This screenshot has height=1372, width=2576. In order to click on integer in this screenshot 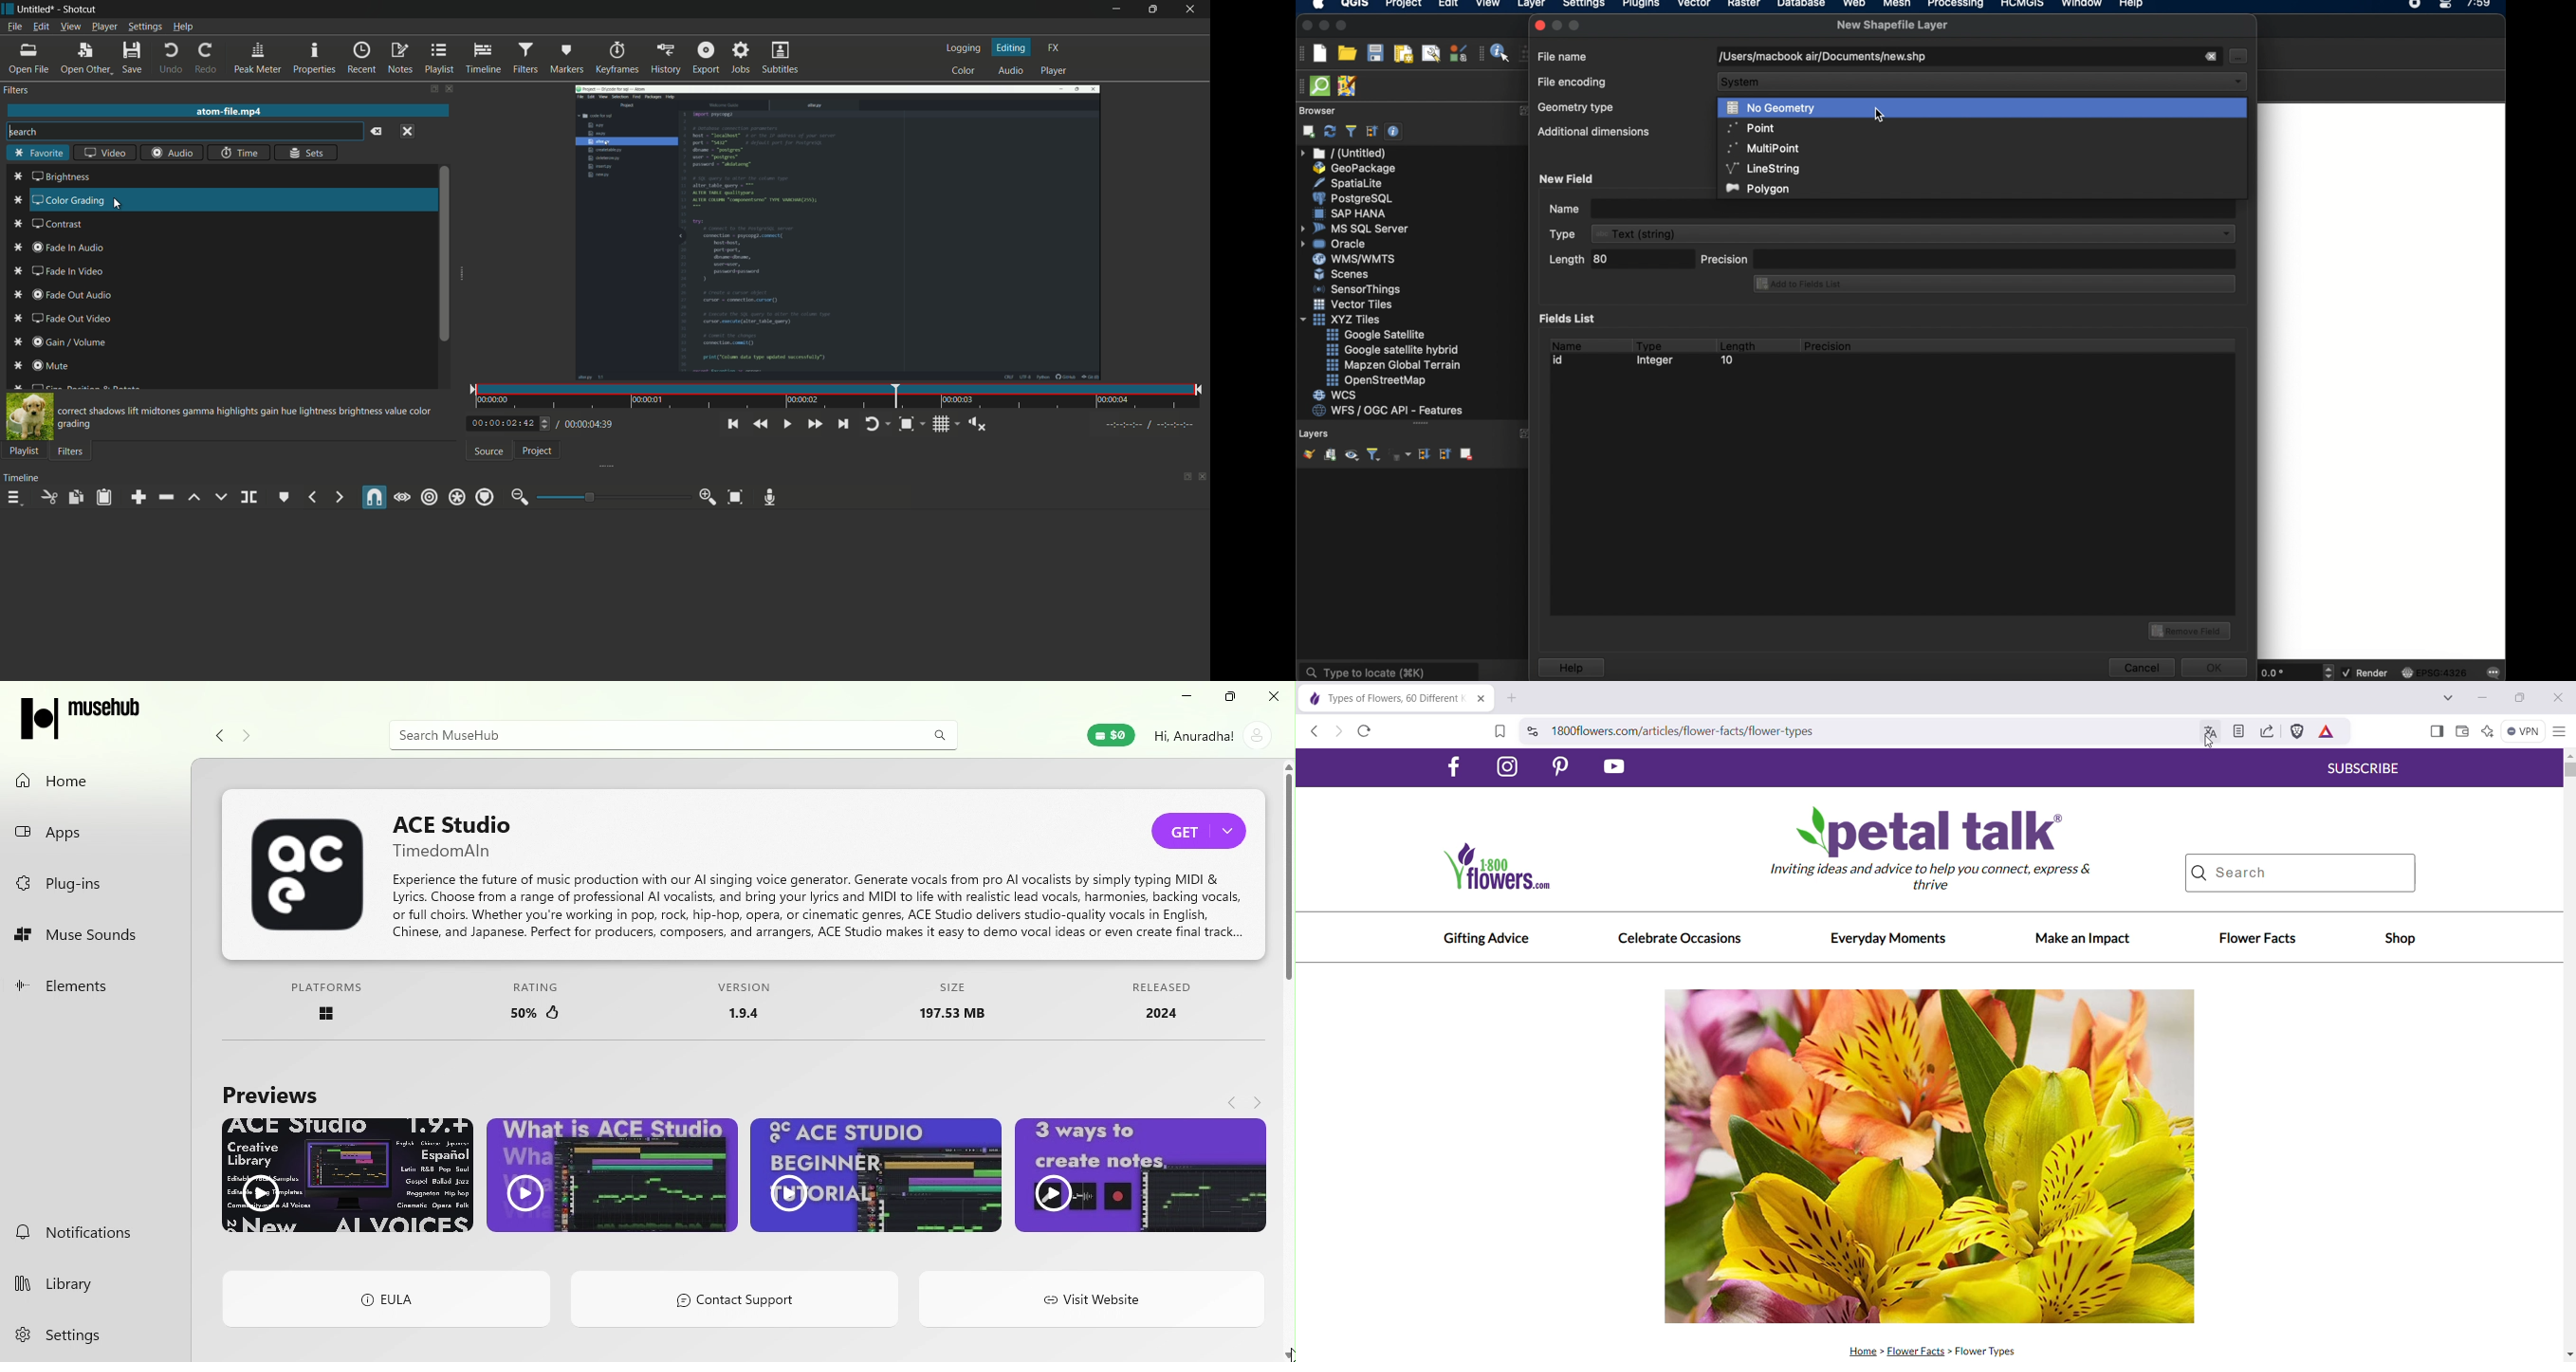, I will do `click(1658, 362)`.